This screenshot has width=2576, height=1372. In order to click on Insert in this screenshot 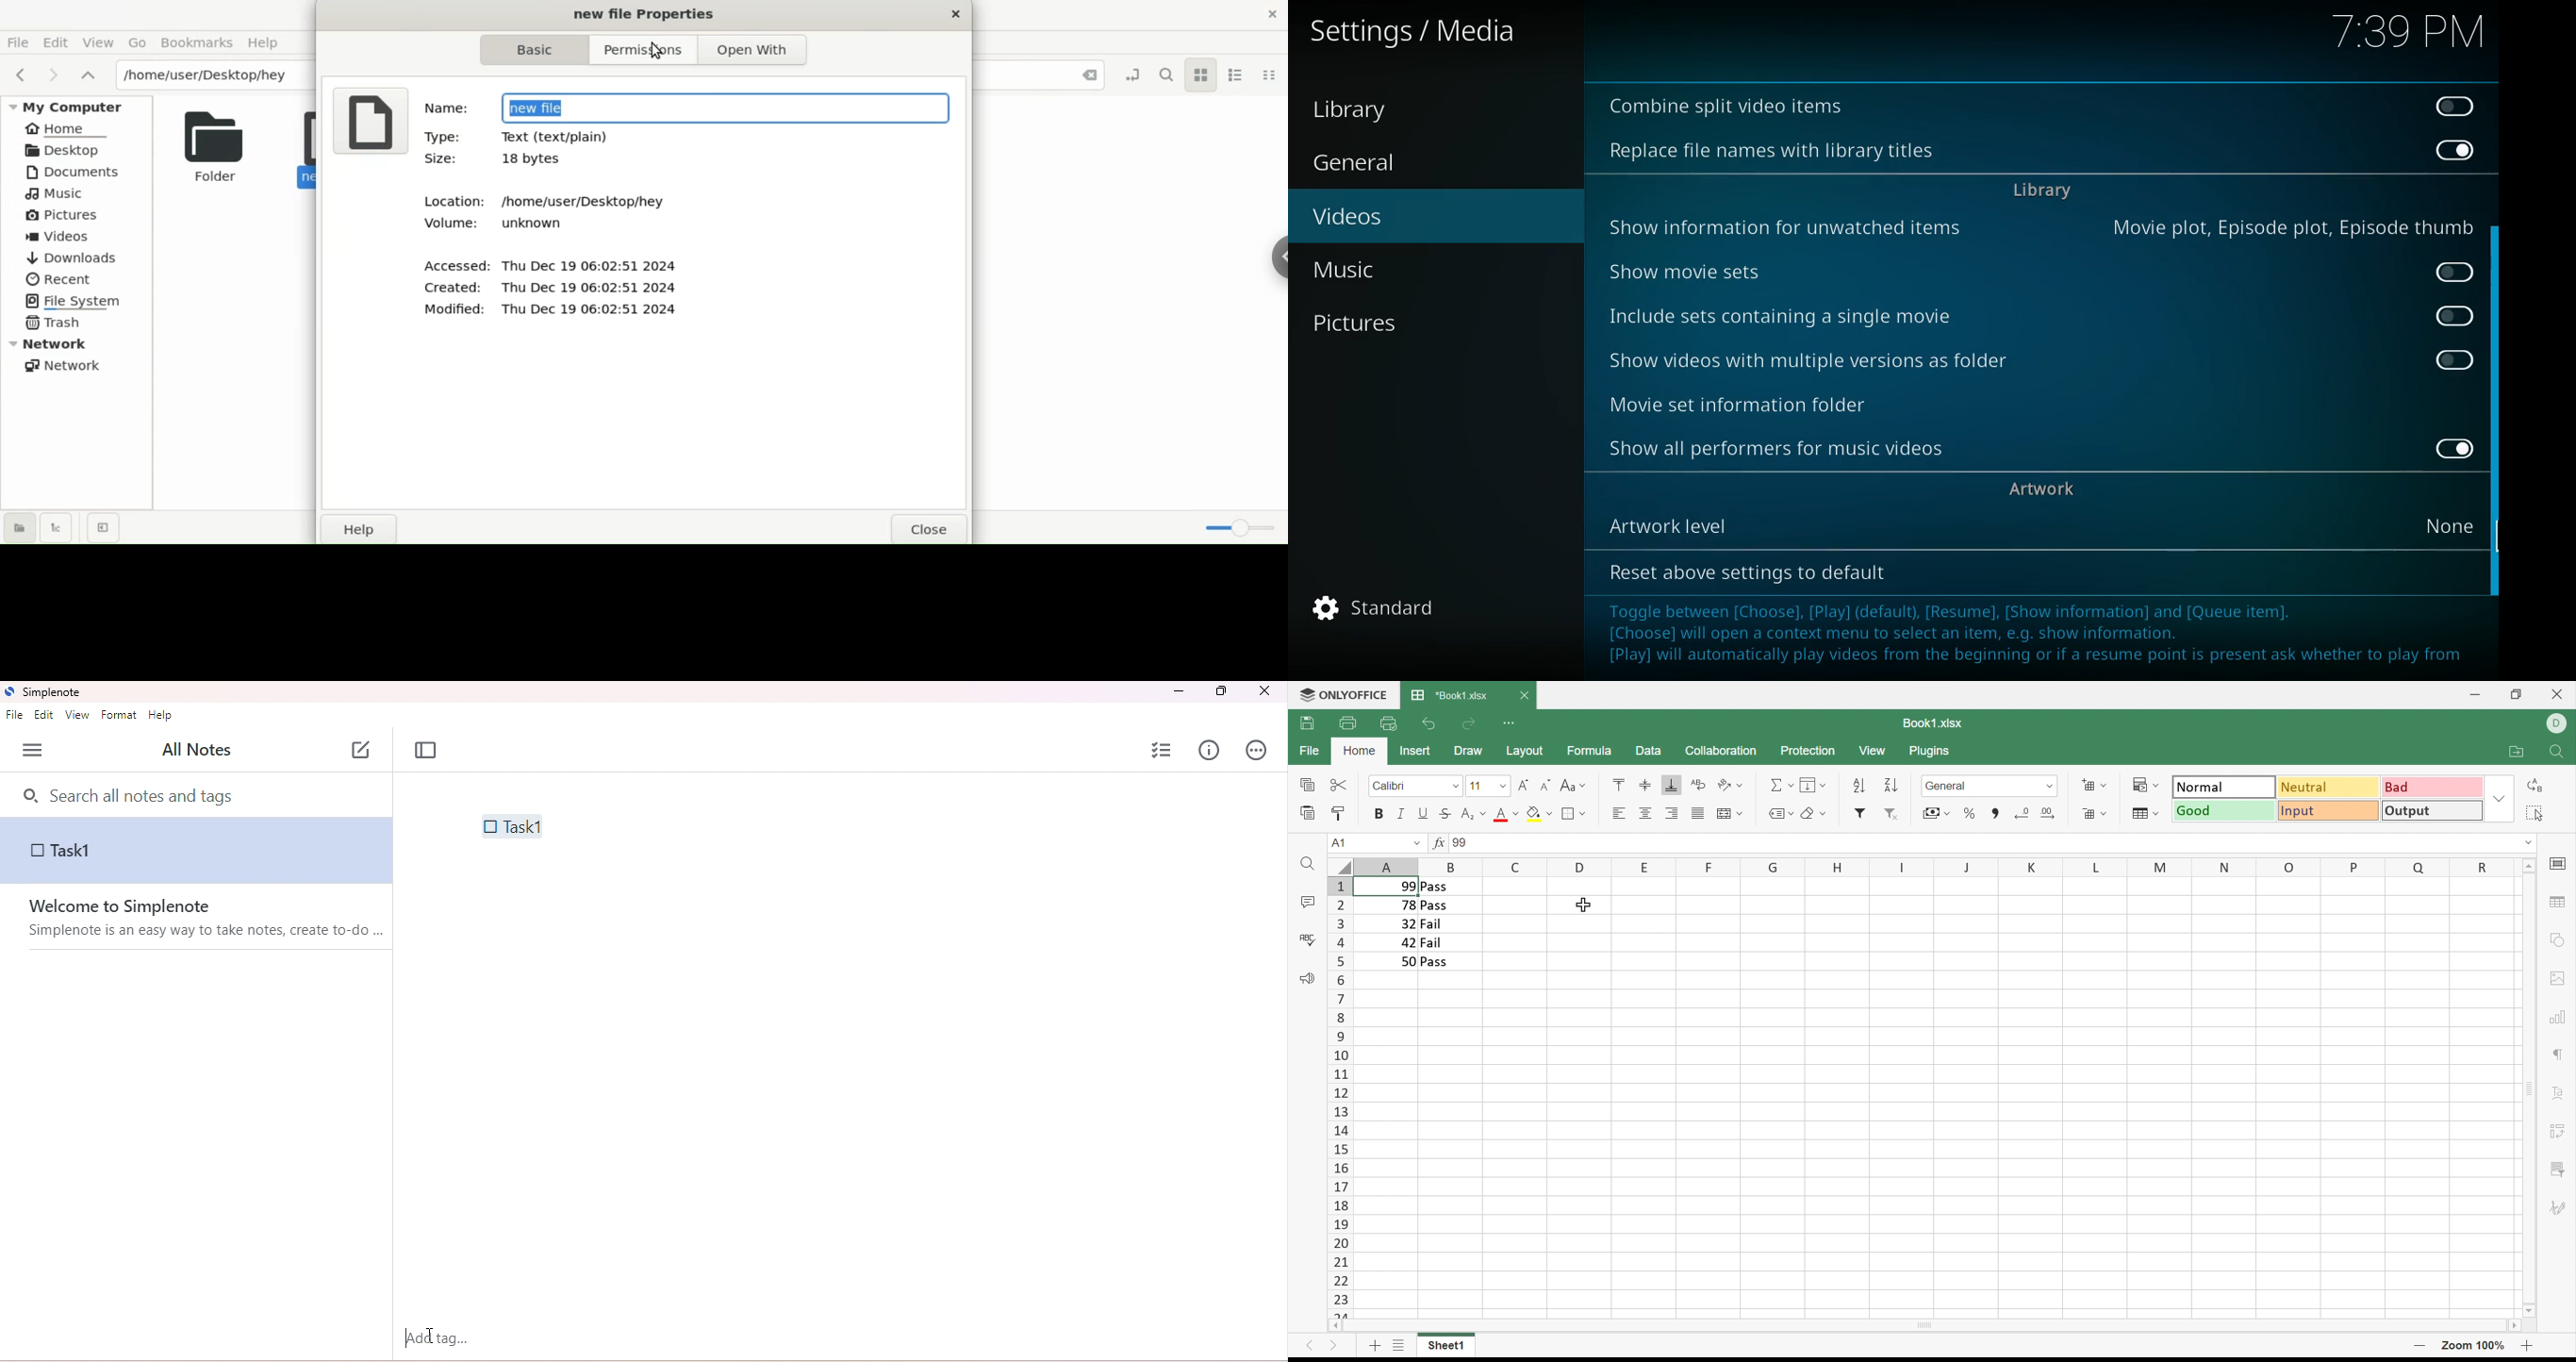, I will do `click(1414, 750)`.